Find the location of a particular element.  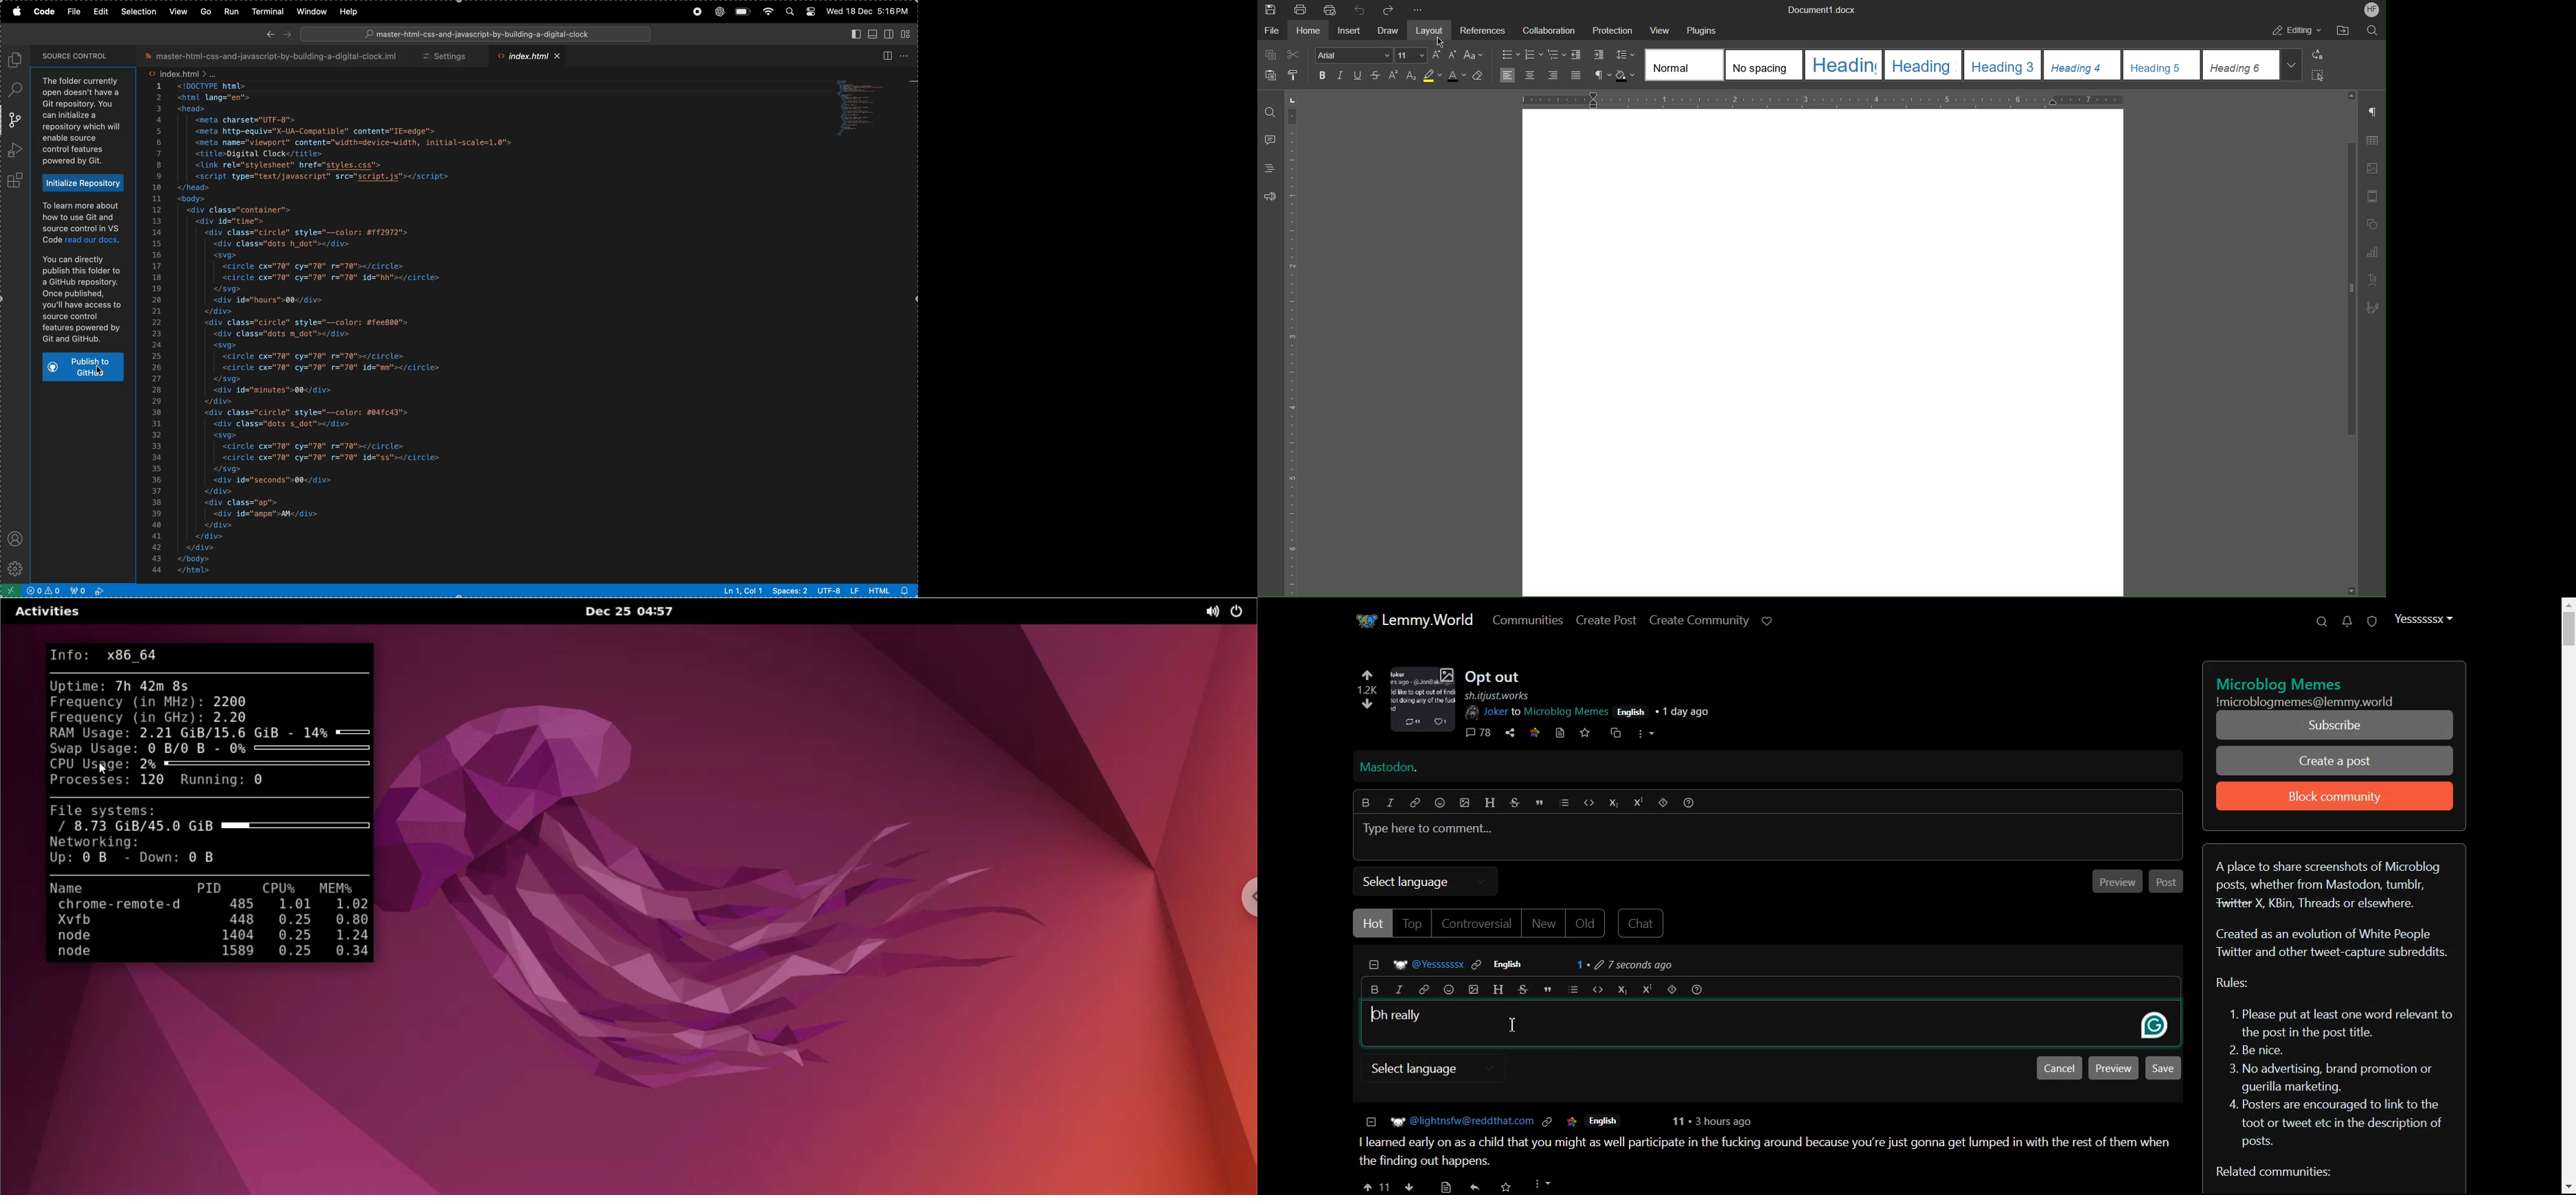

Table is located at coordinates (2372, 143).